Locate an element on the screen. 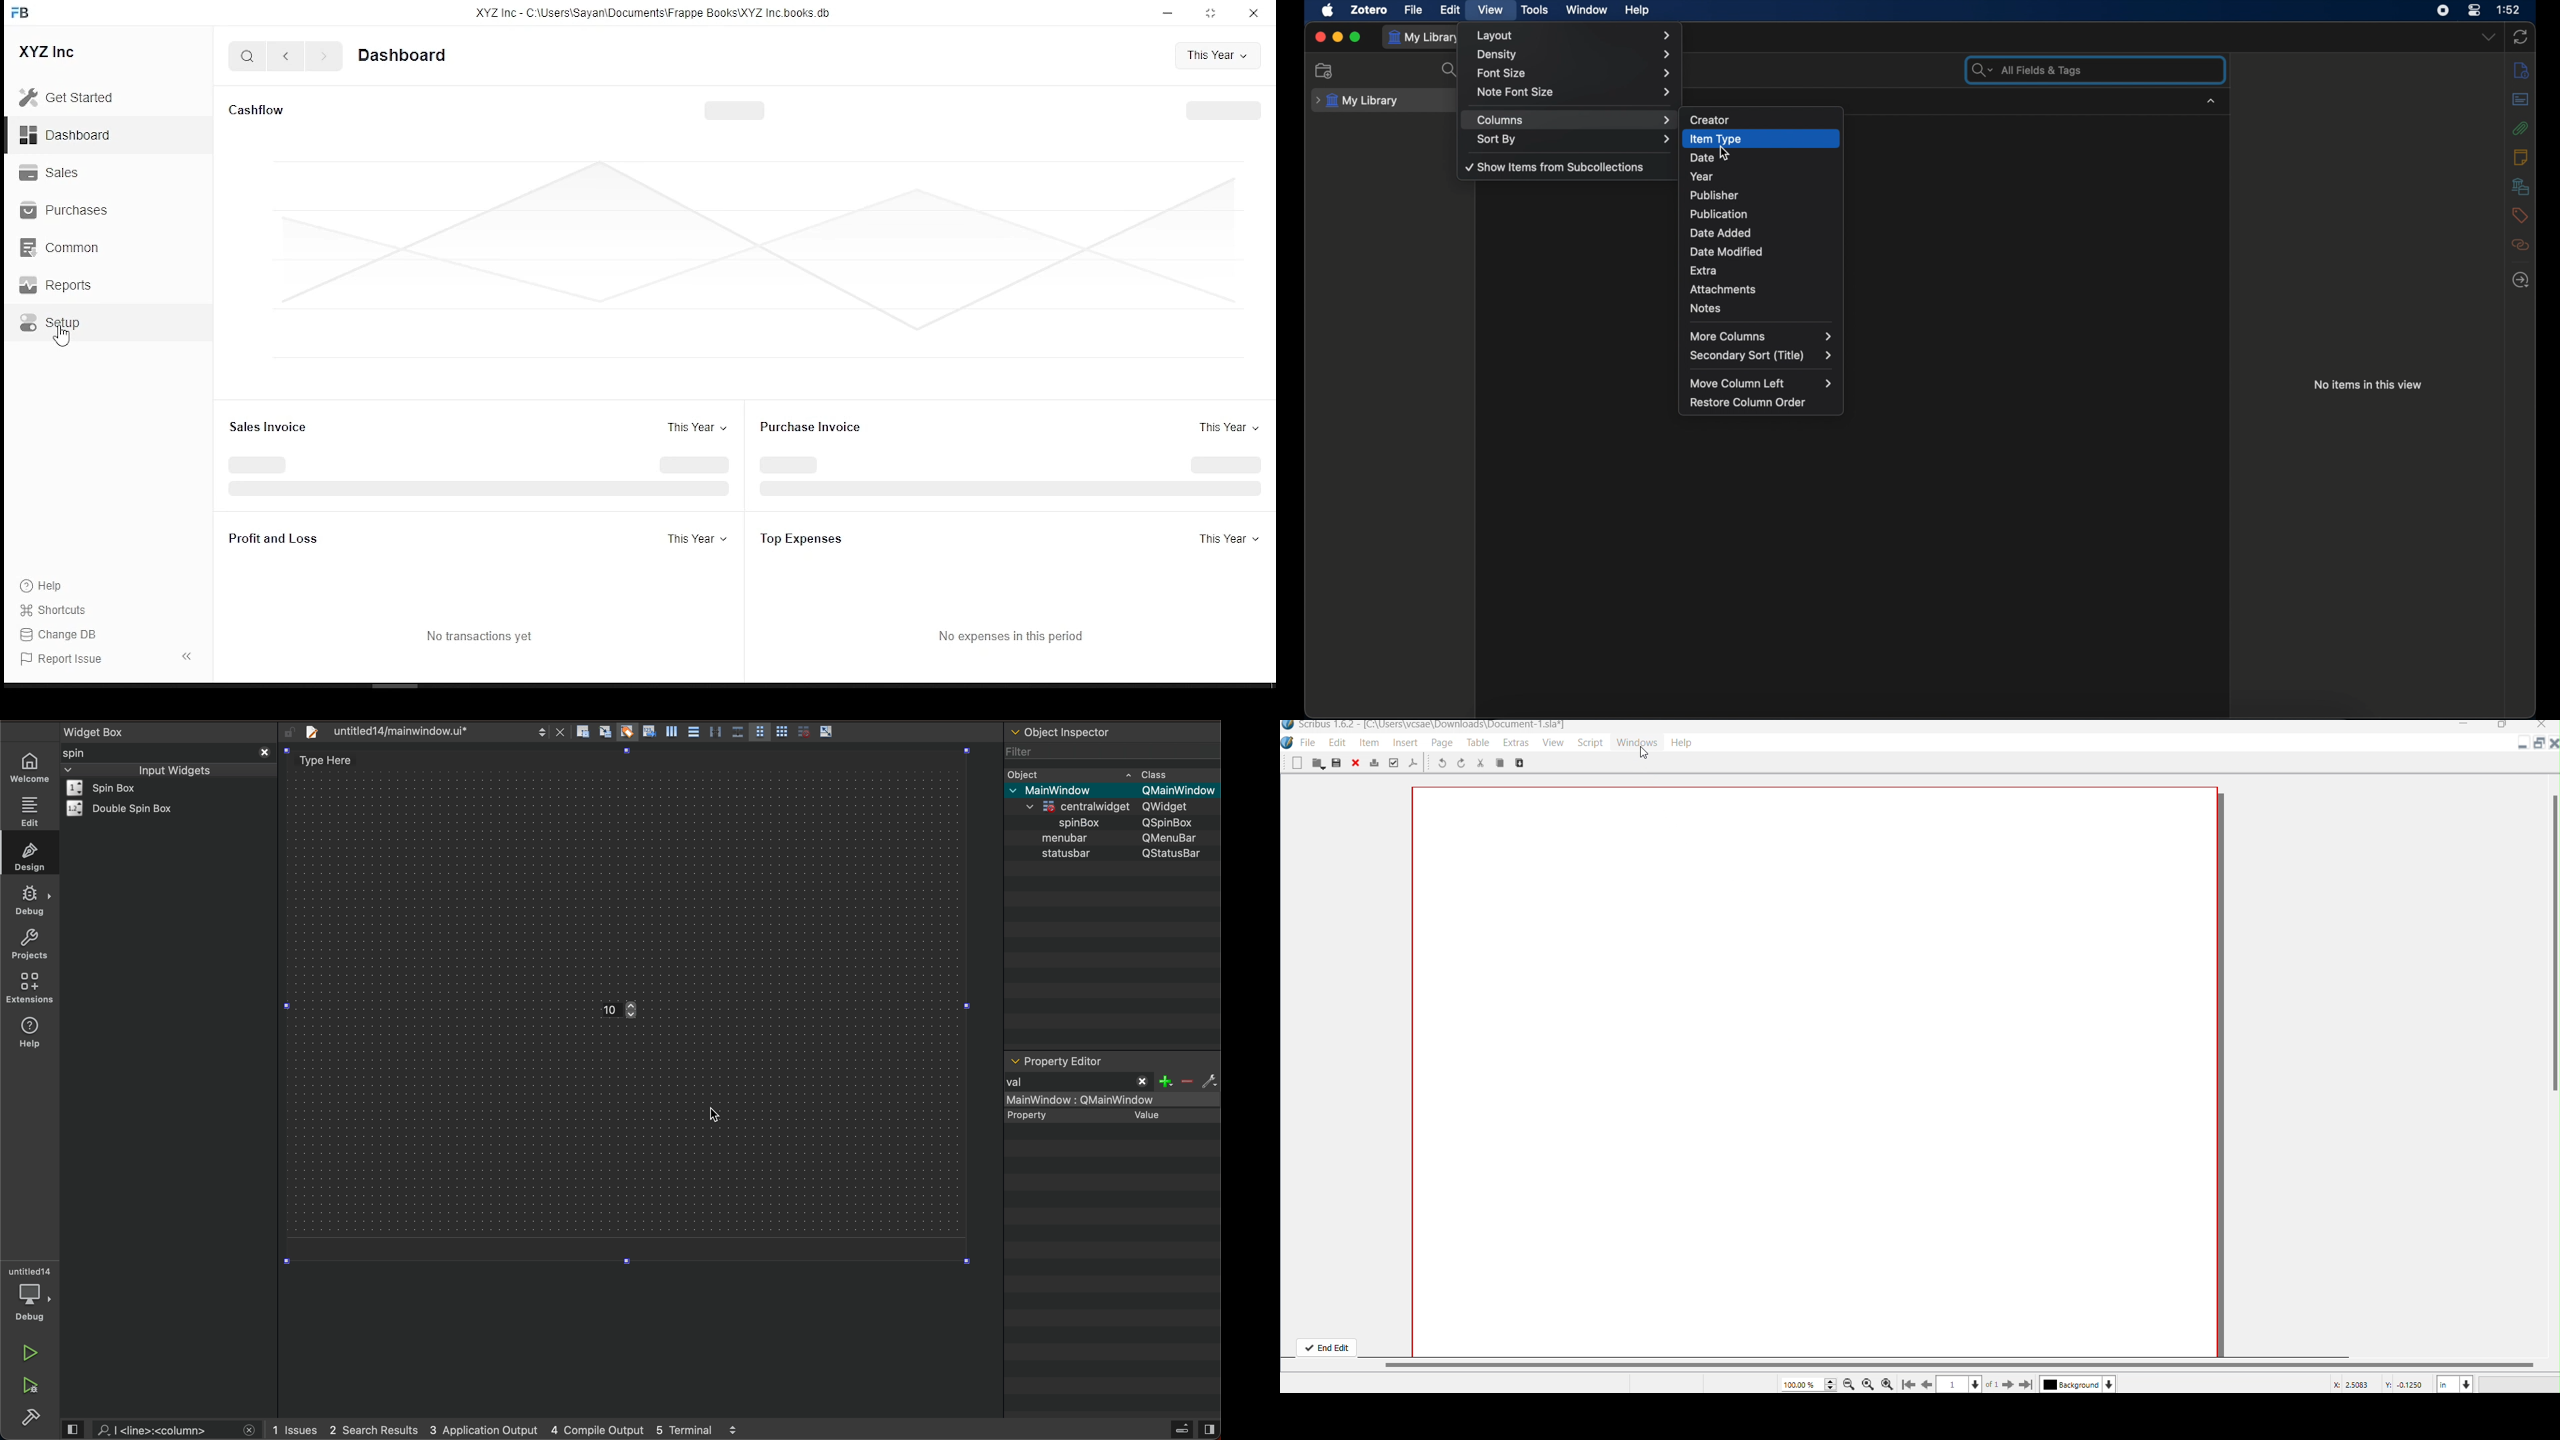 The image size is (2576, 1456). cashflow is located at coordinates (257, 110).